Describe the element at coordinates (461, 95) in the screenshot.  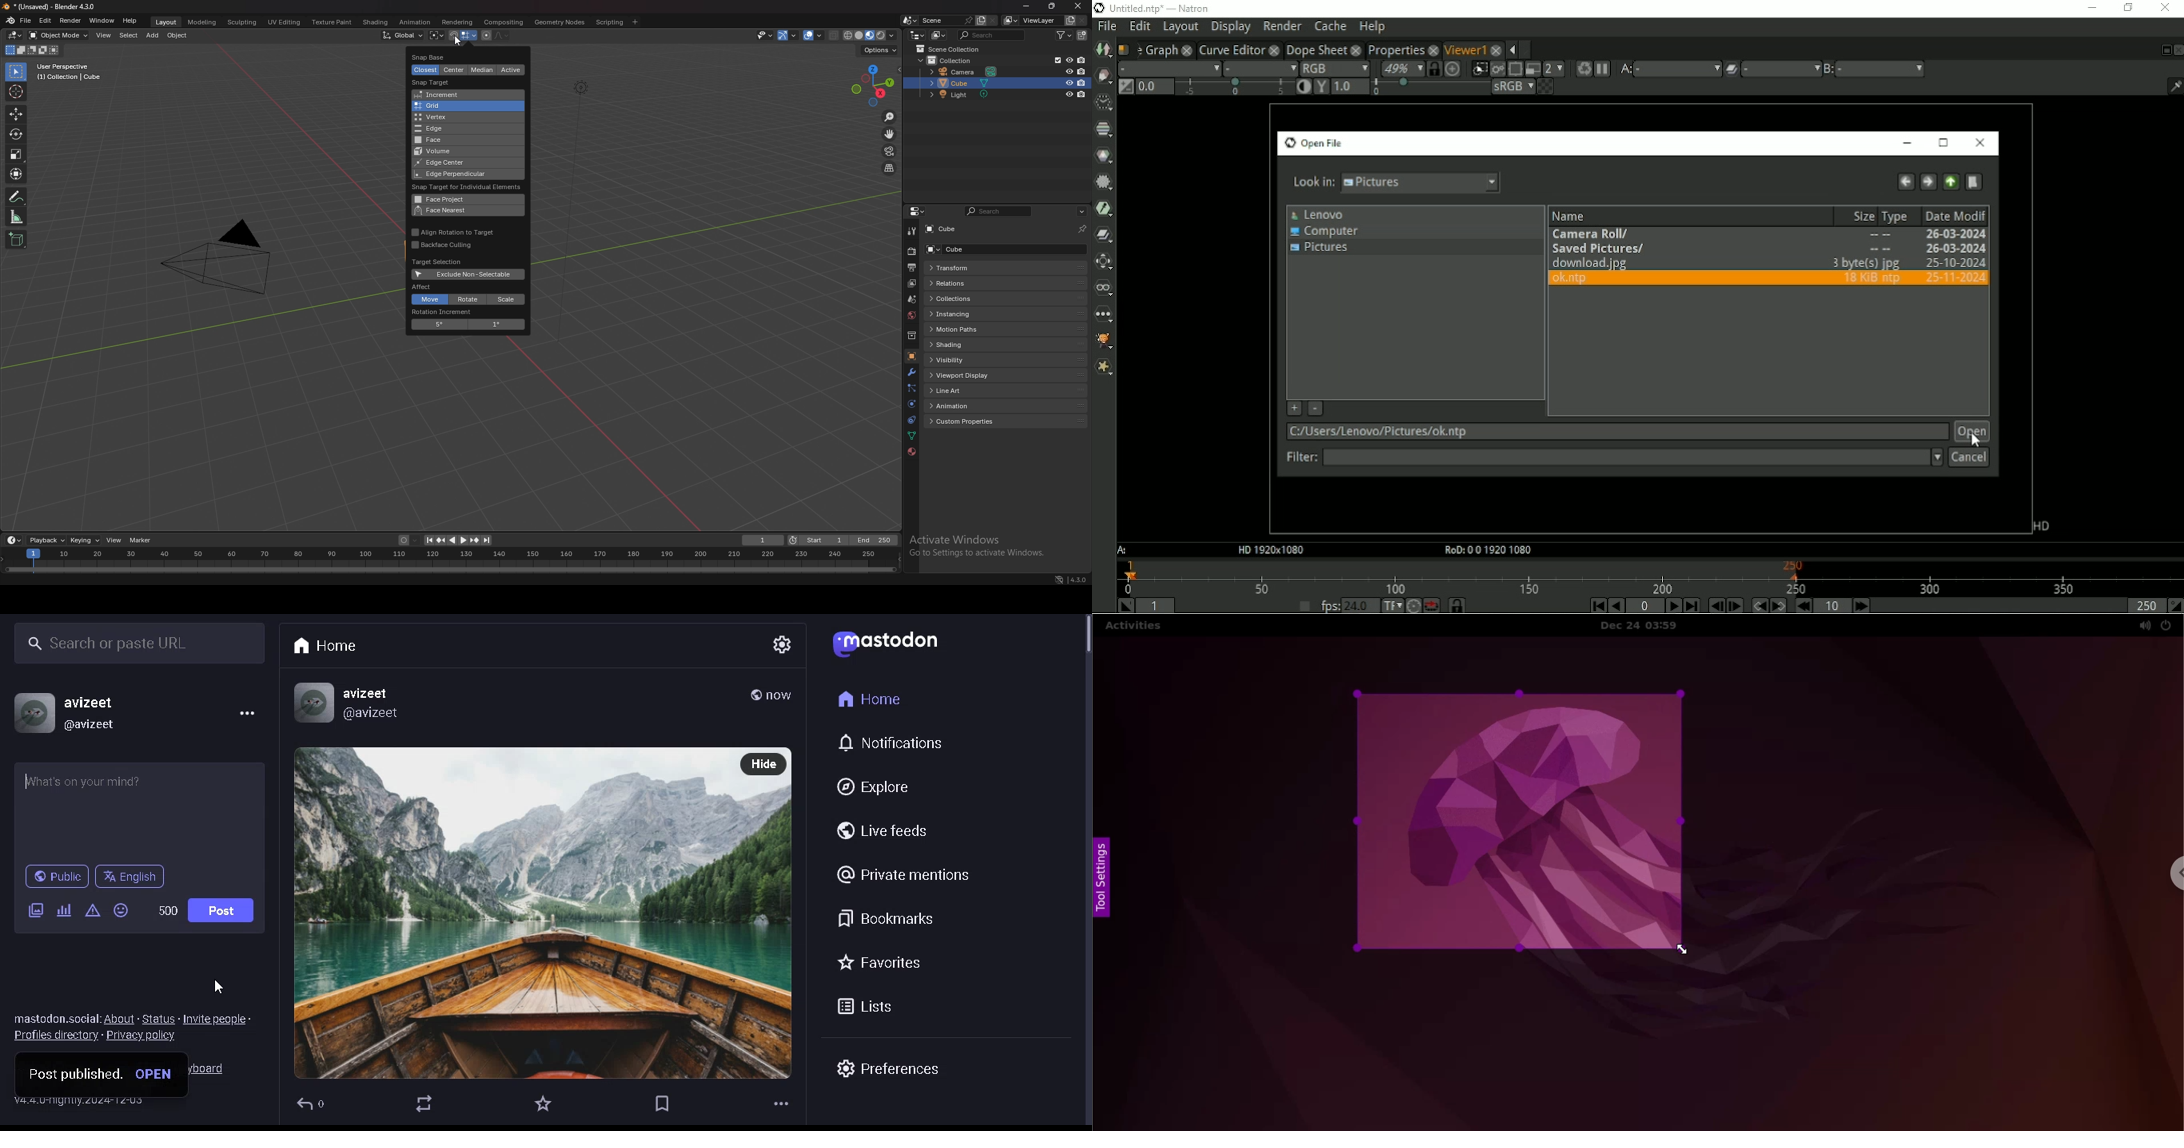
I see `increment` at that location.